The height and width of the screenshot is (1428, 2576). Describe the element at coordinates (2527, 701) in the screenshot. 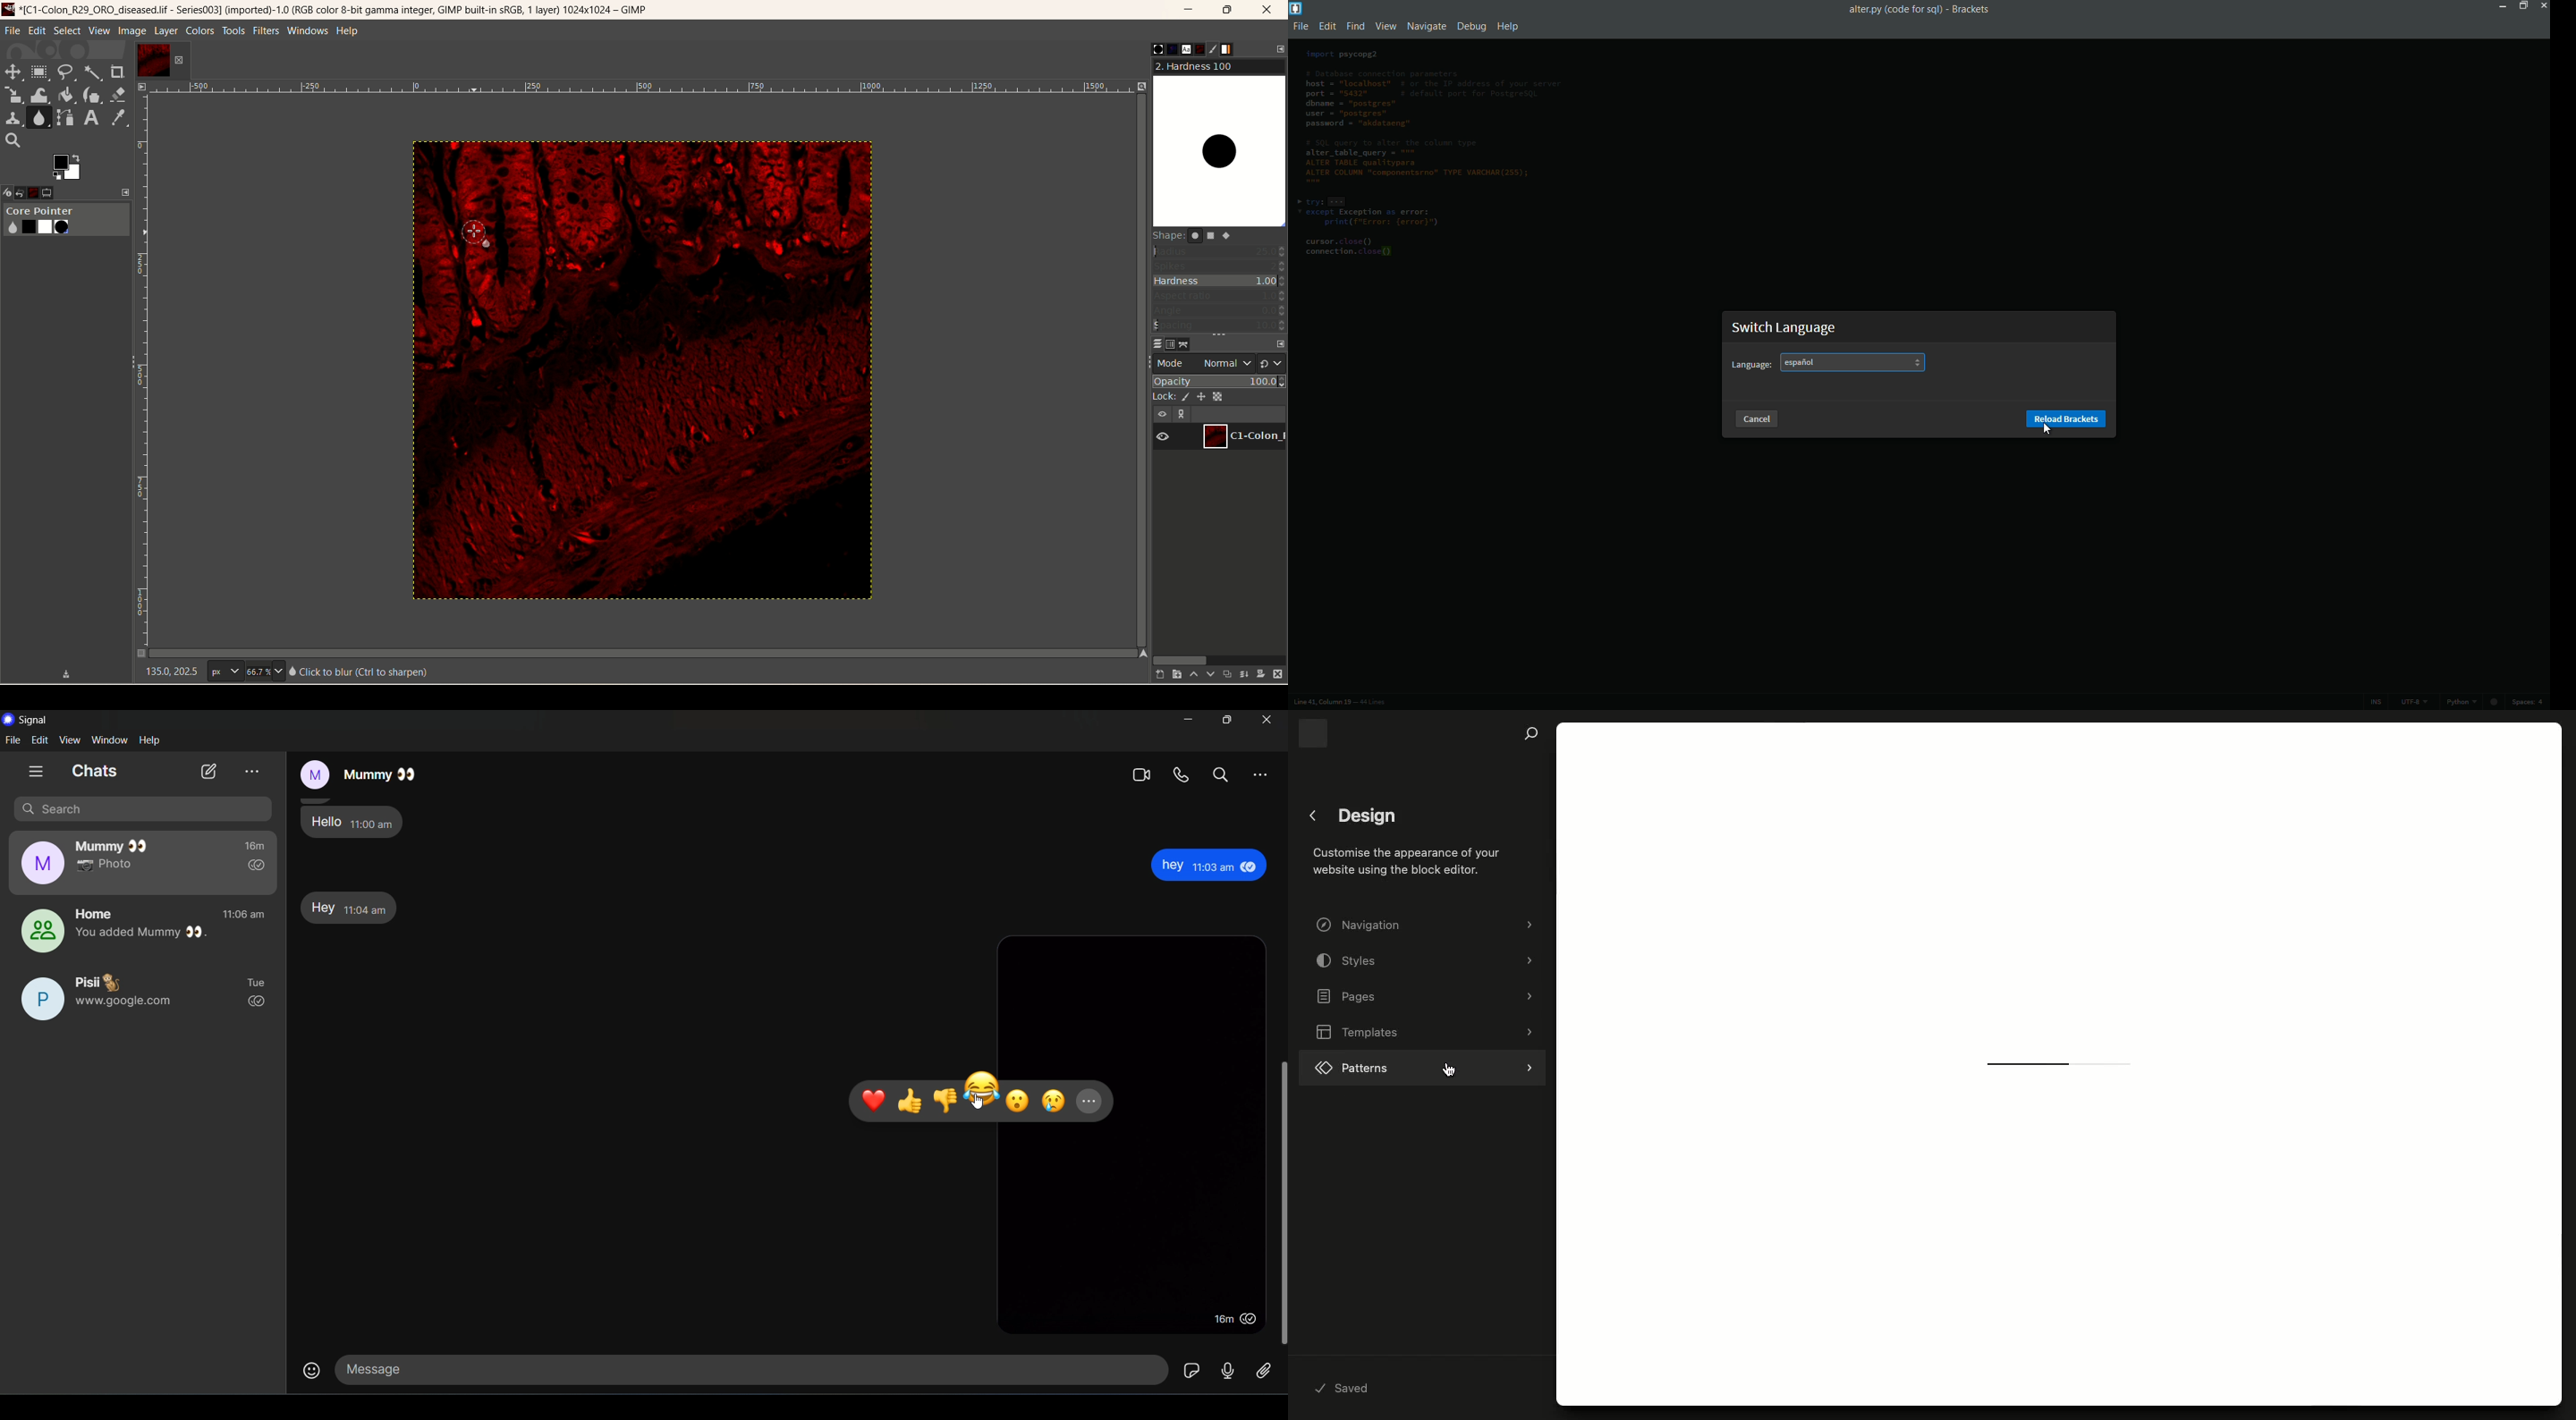

I see `space` at that location.